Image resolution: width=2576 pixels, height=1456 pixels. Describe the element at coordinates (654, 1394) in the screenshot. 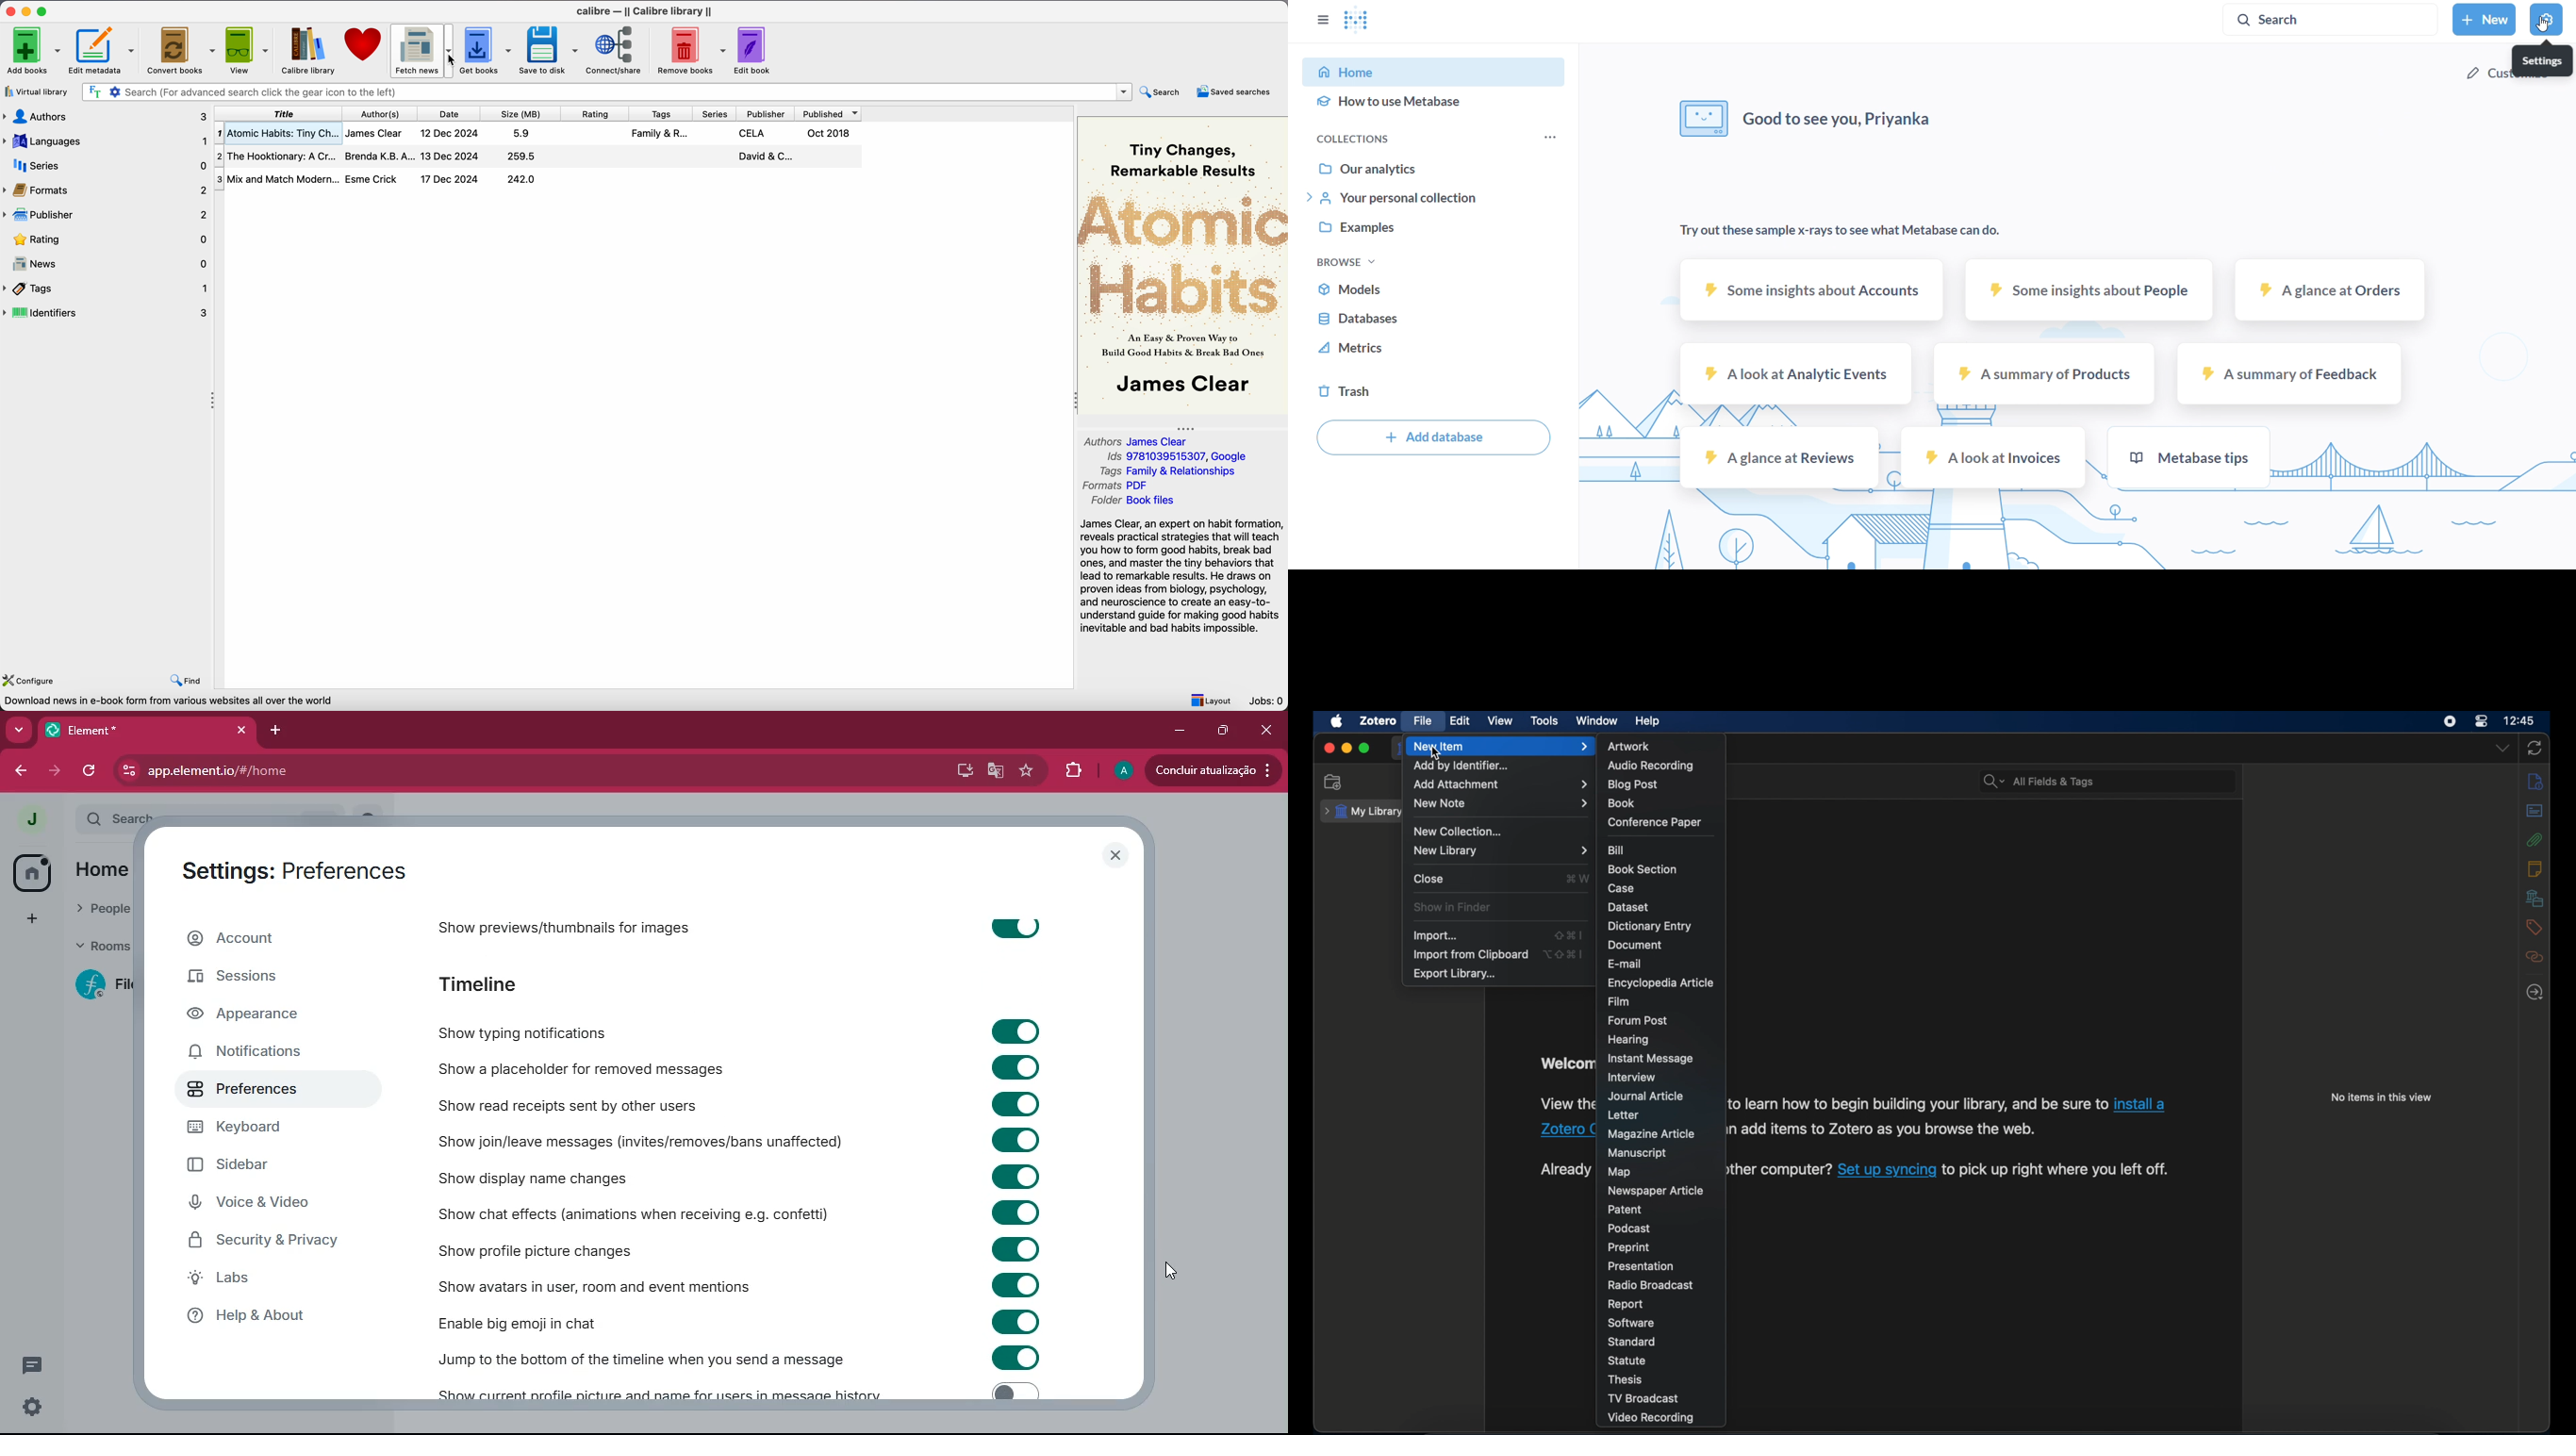

I see `show current  profile picture and name for users in message history` at that location.